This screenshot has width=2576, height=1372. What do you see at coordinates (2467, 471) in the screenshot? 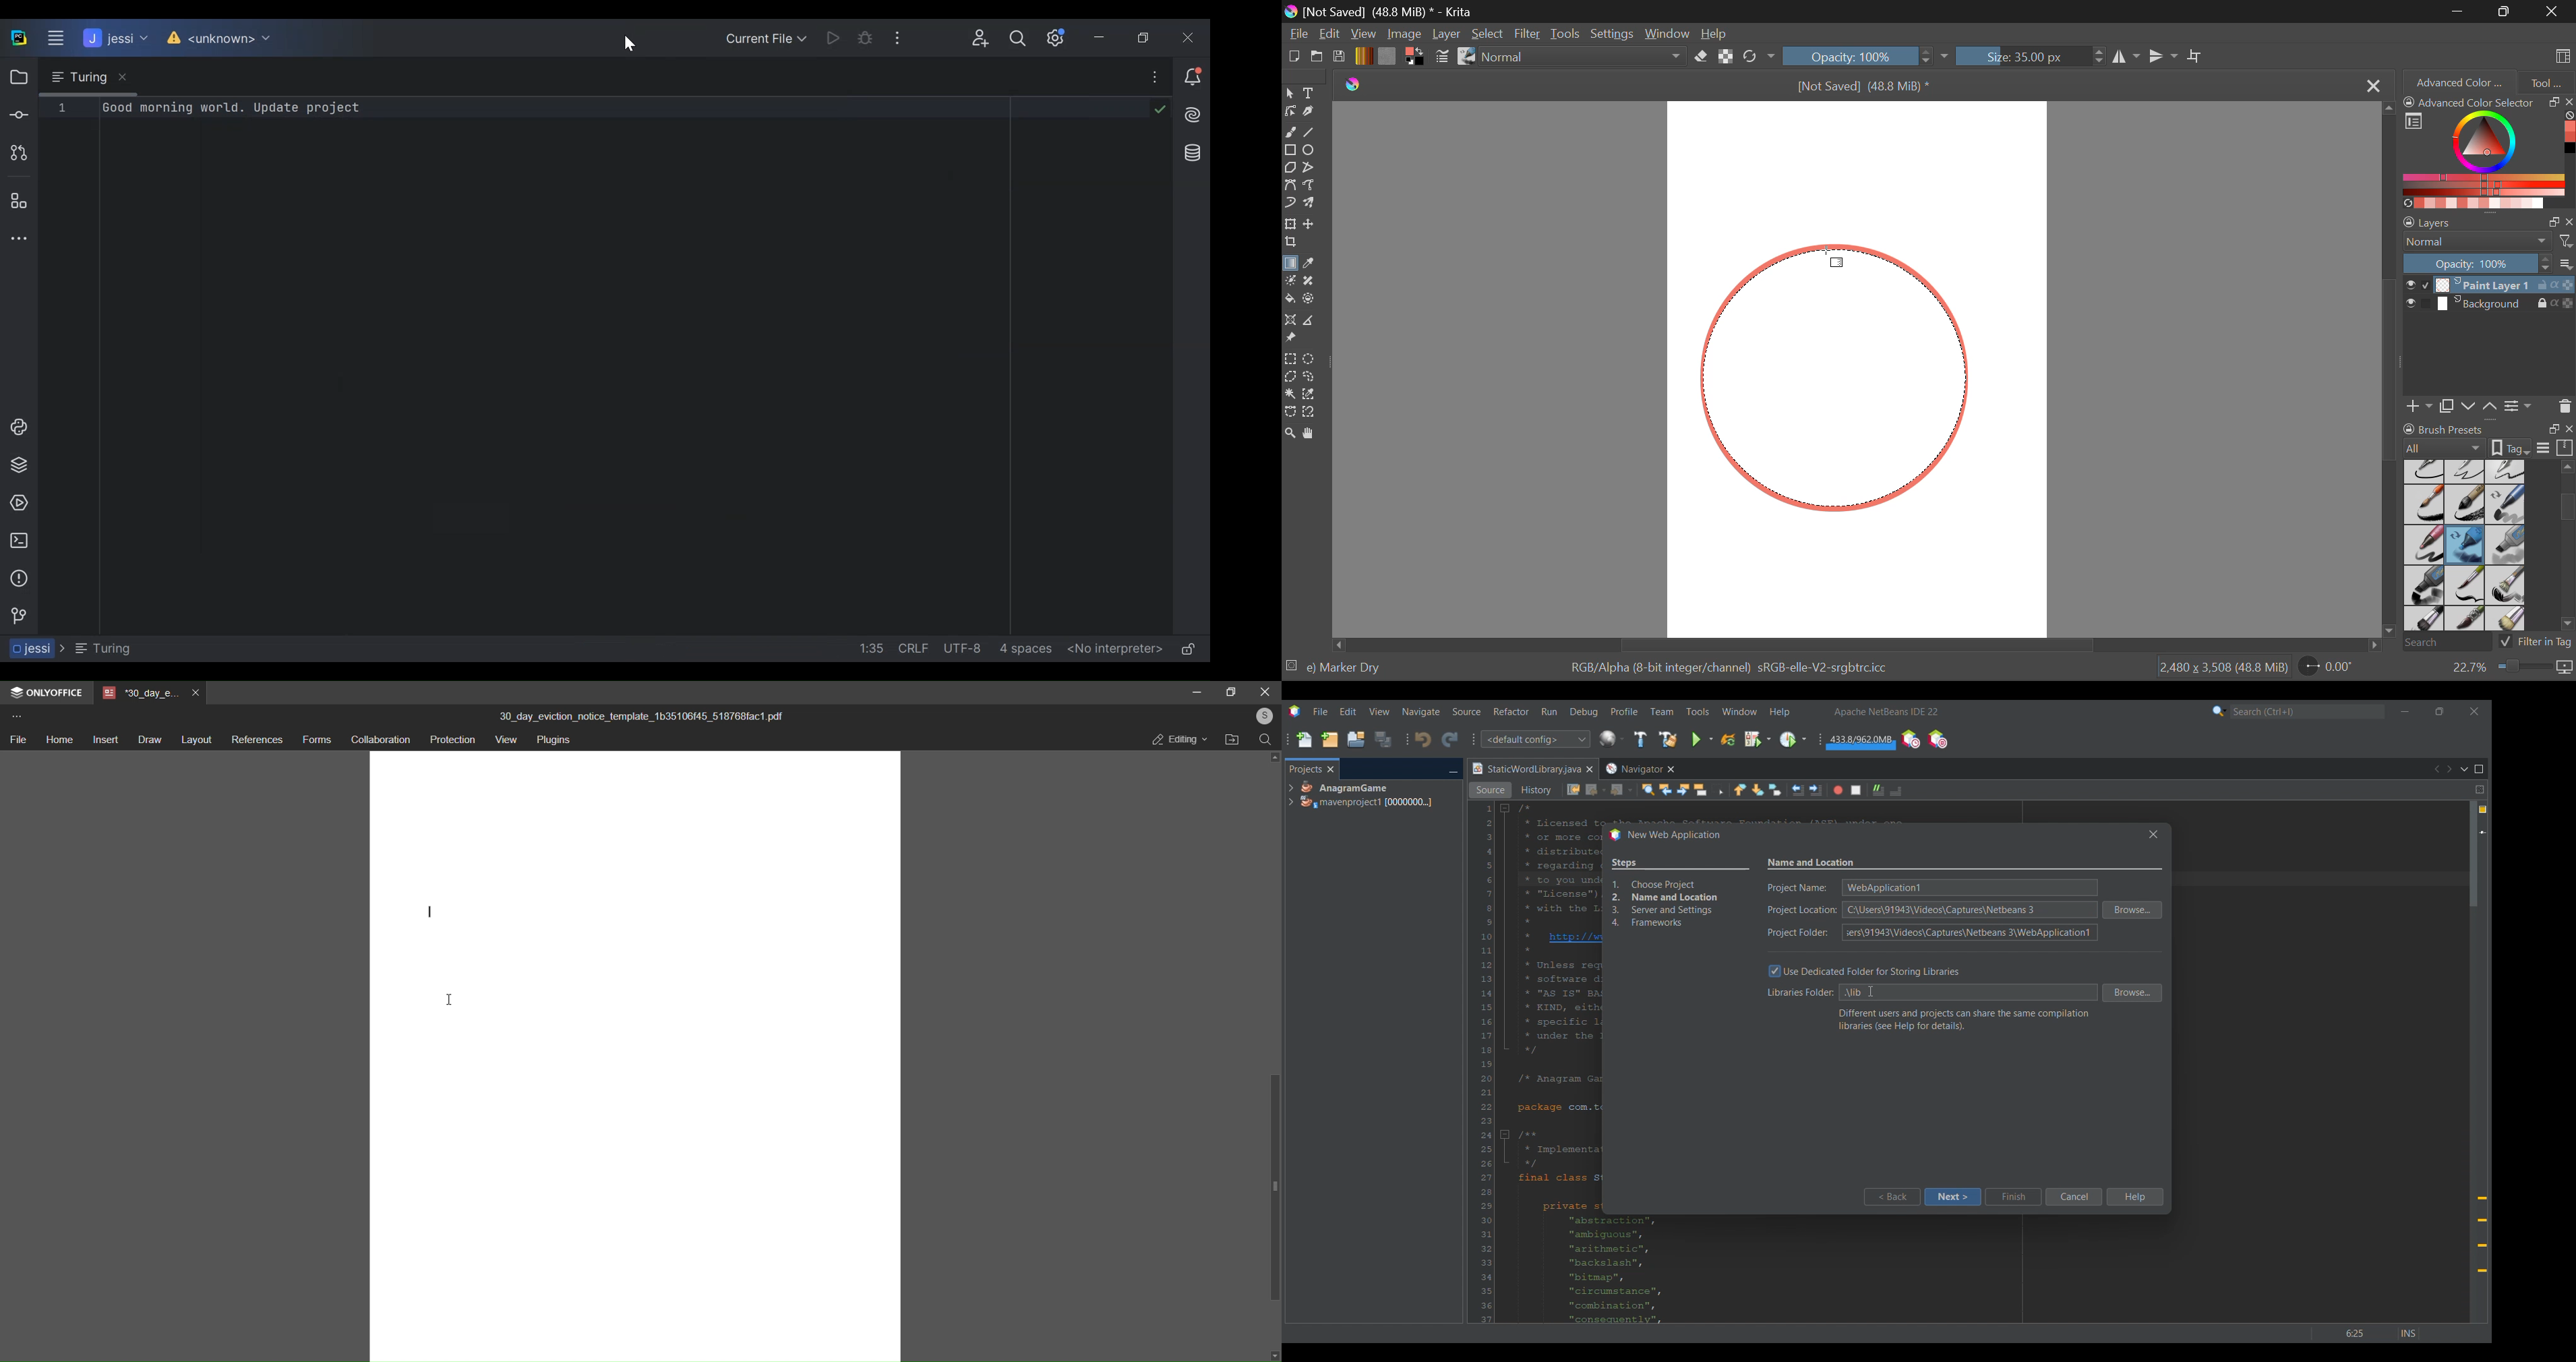
I see `Ink-3 Gpen` at bounding box center [2467, 471].